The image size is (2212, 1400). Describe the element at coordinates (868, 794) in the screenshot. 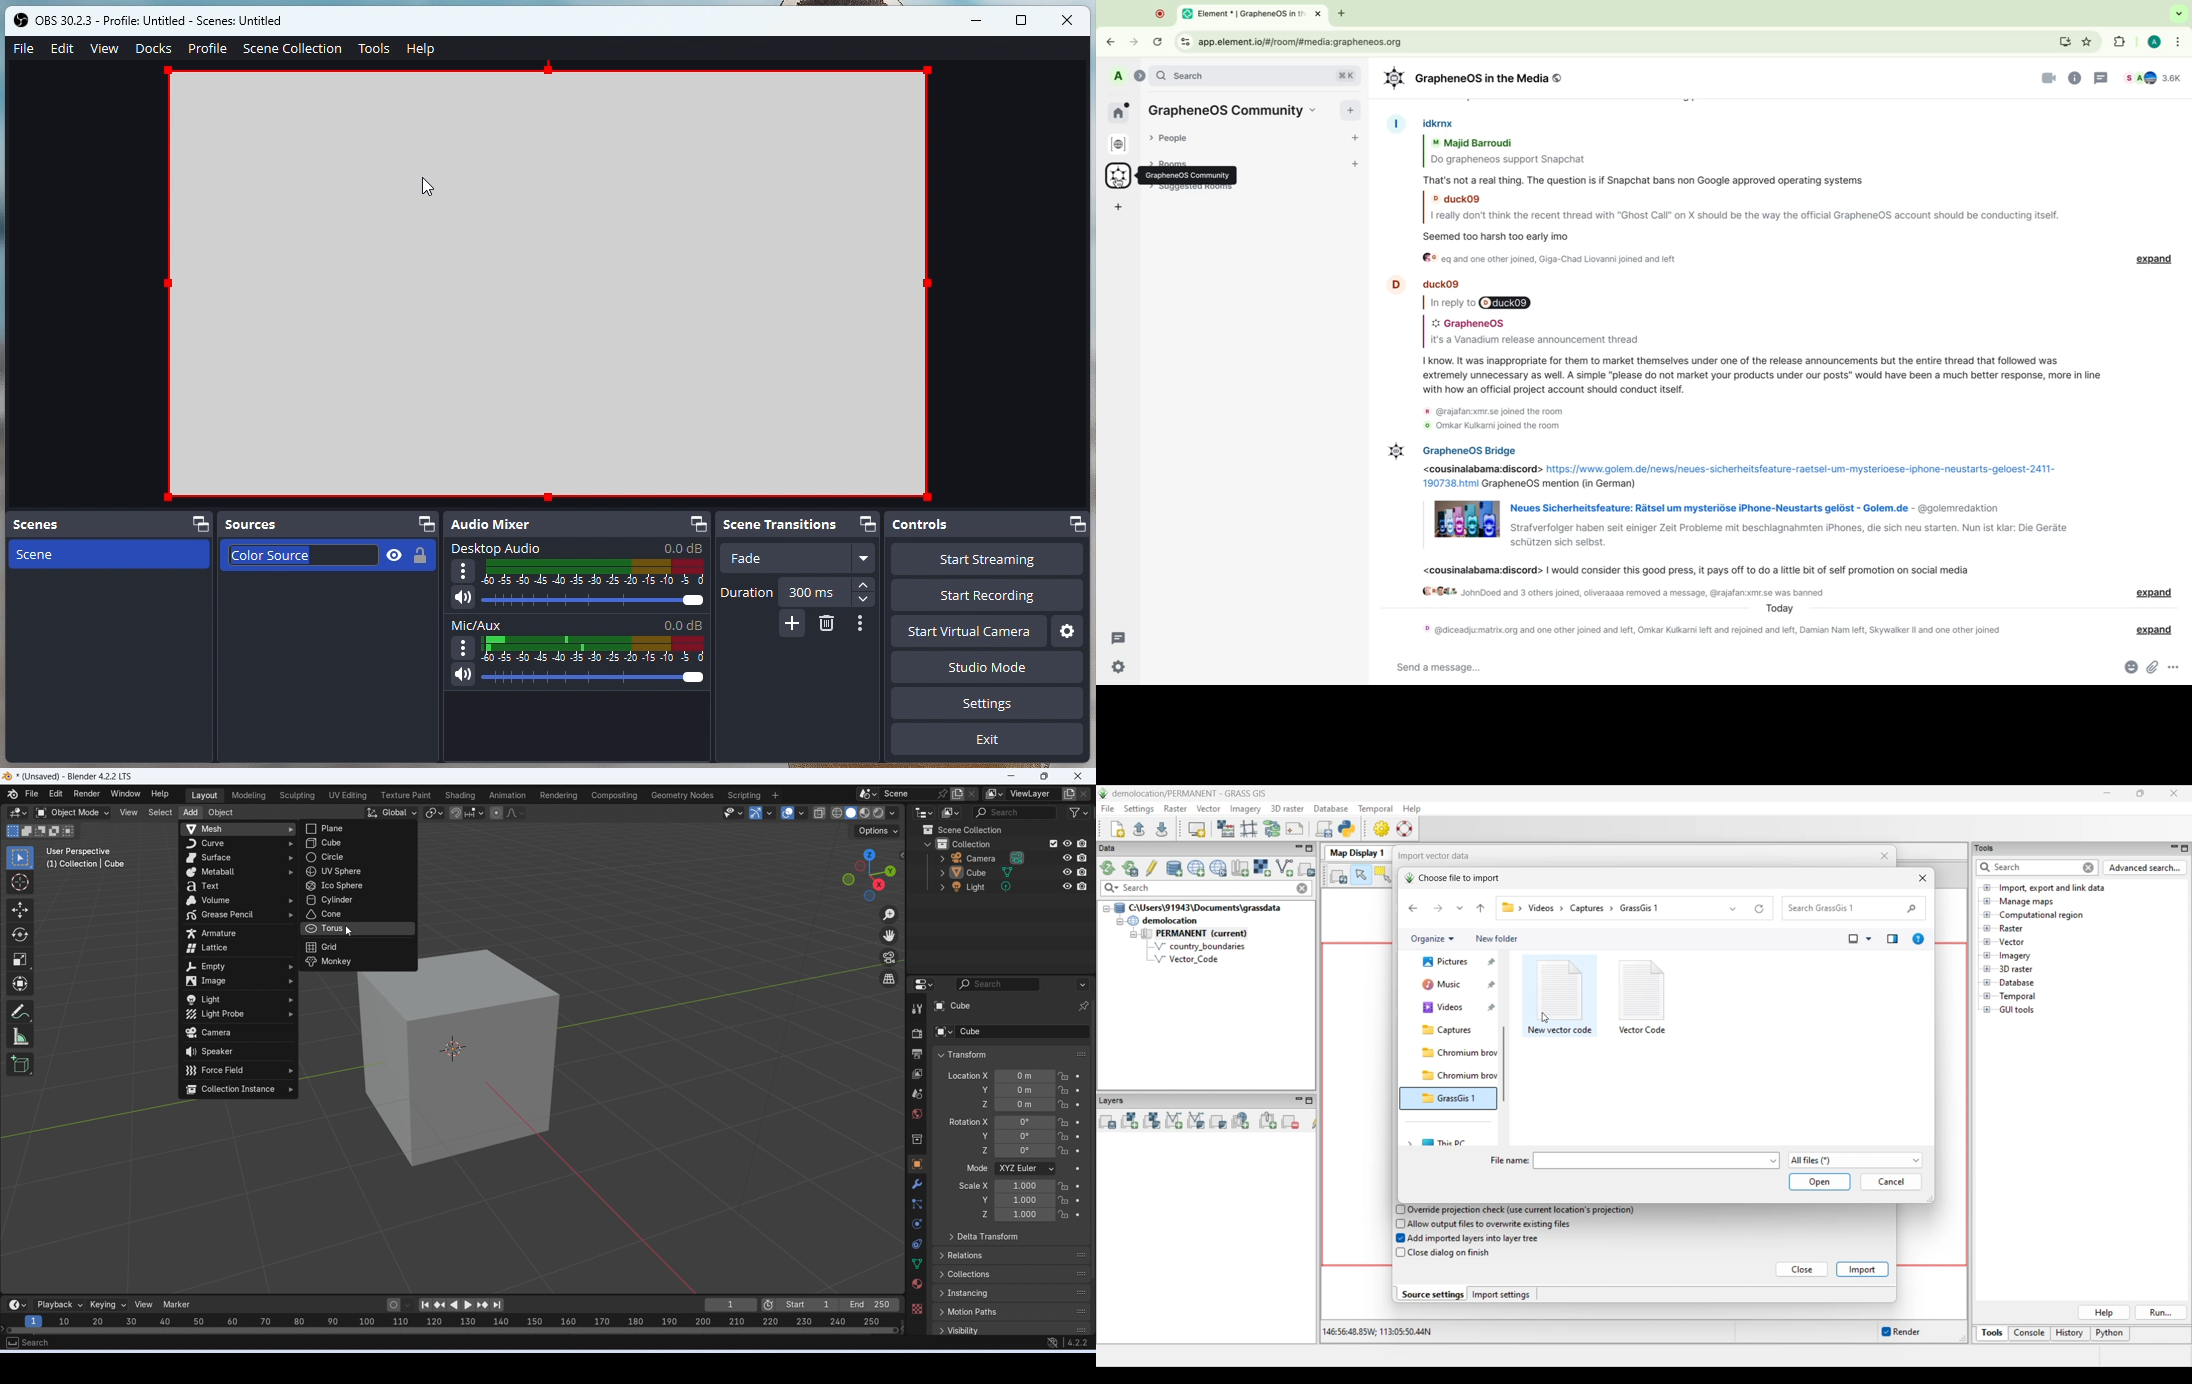

I see `options` at that location.